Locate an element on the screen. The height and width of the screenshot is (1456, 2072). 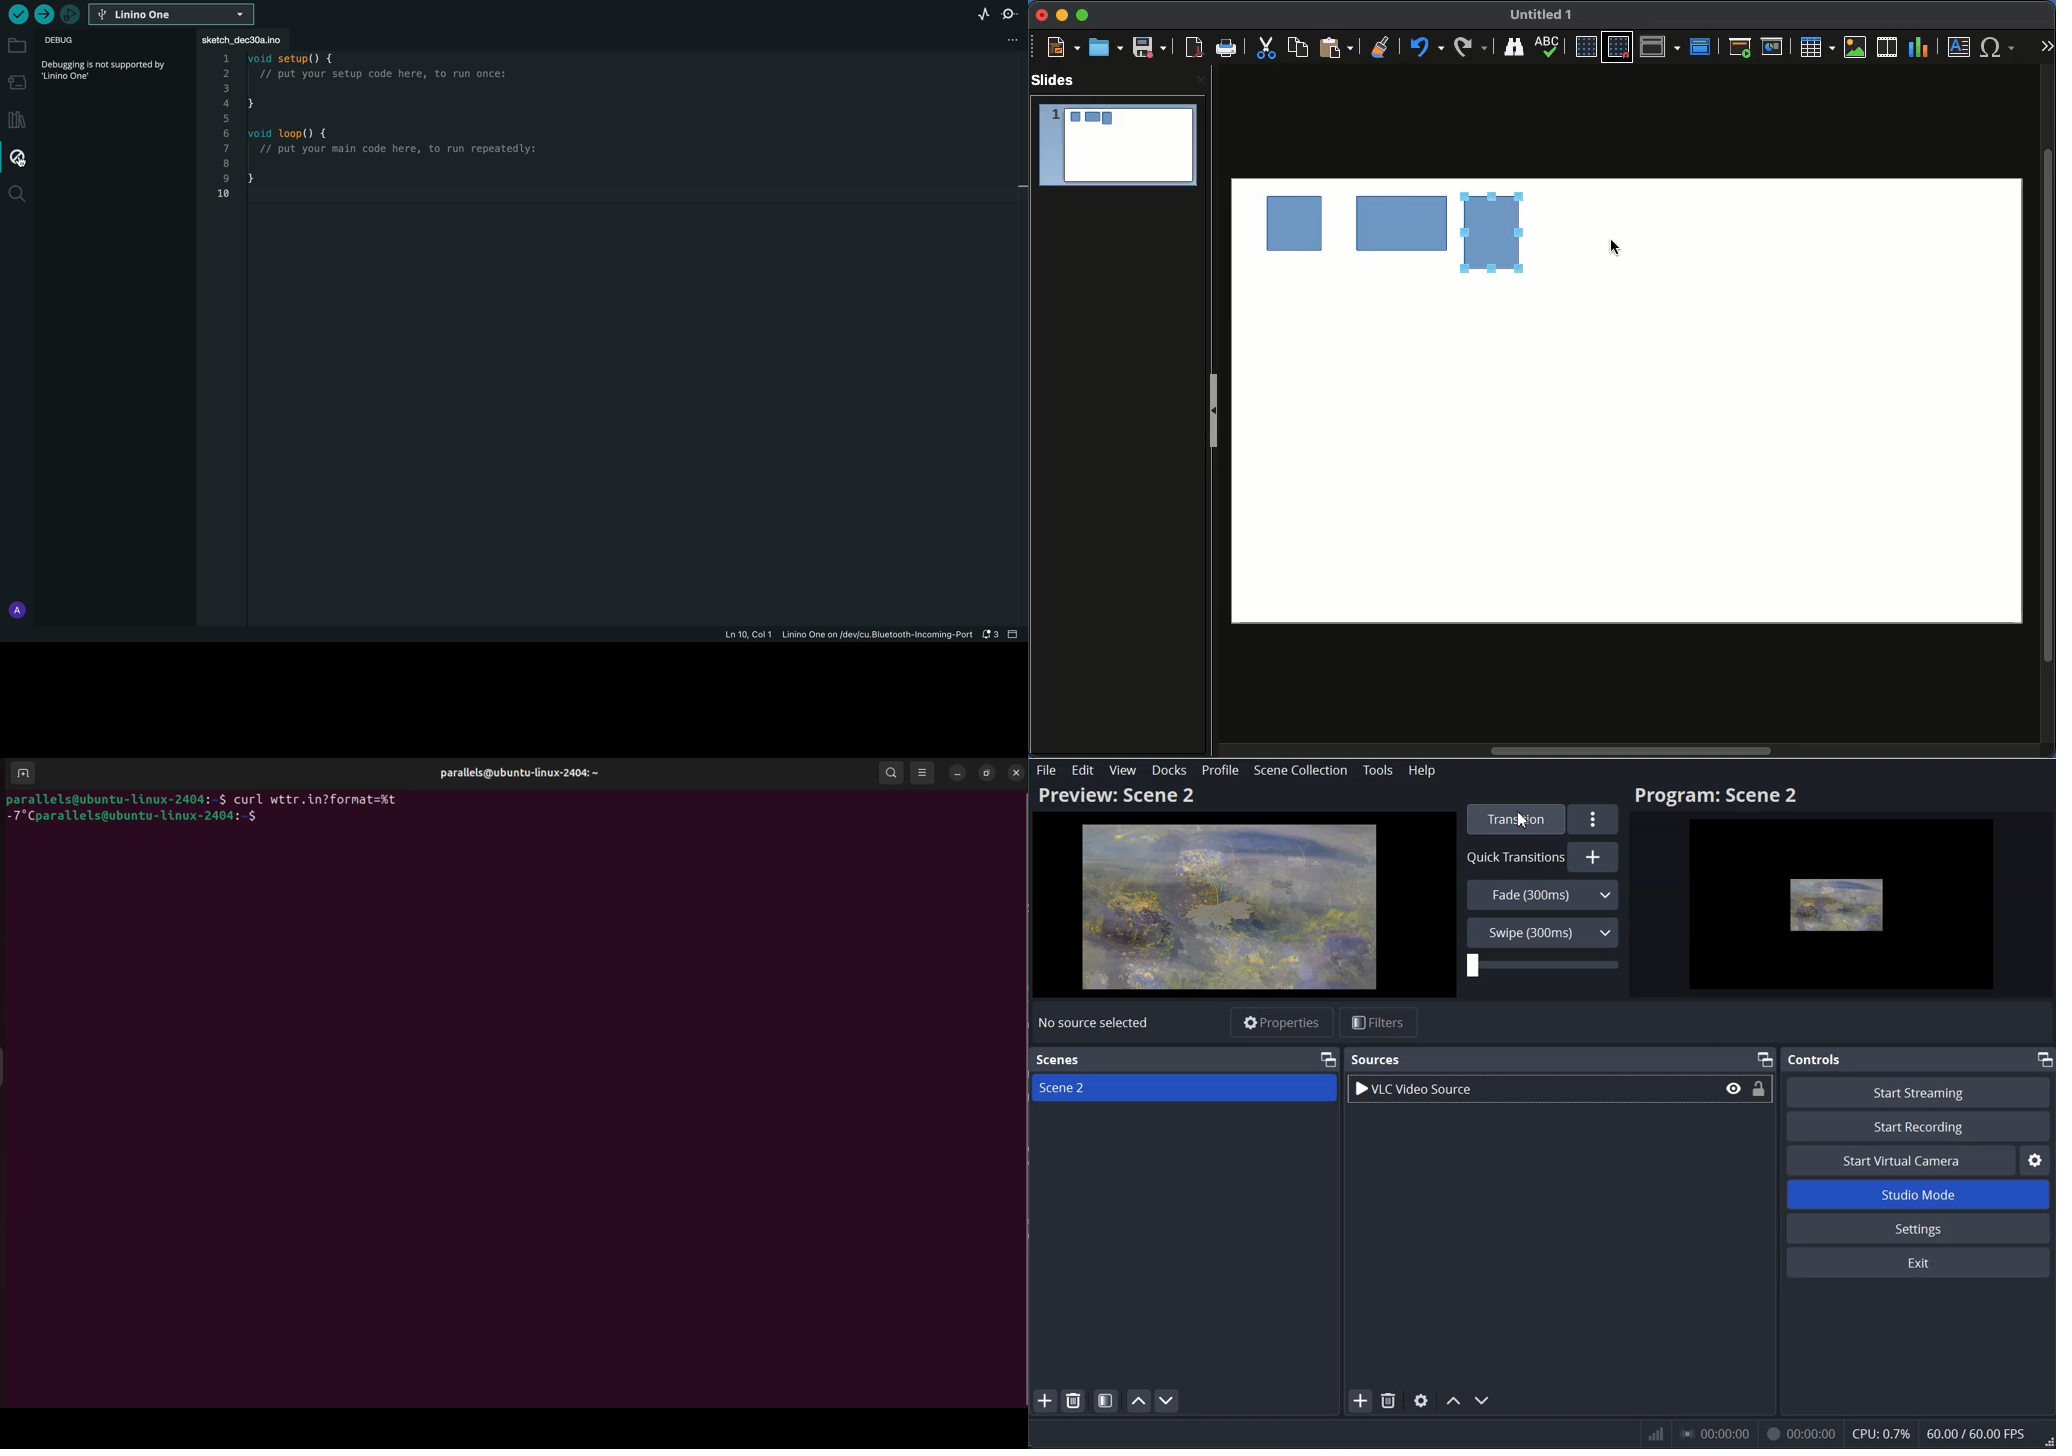
Start from first slide is located at coordinates (1739, 49).